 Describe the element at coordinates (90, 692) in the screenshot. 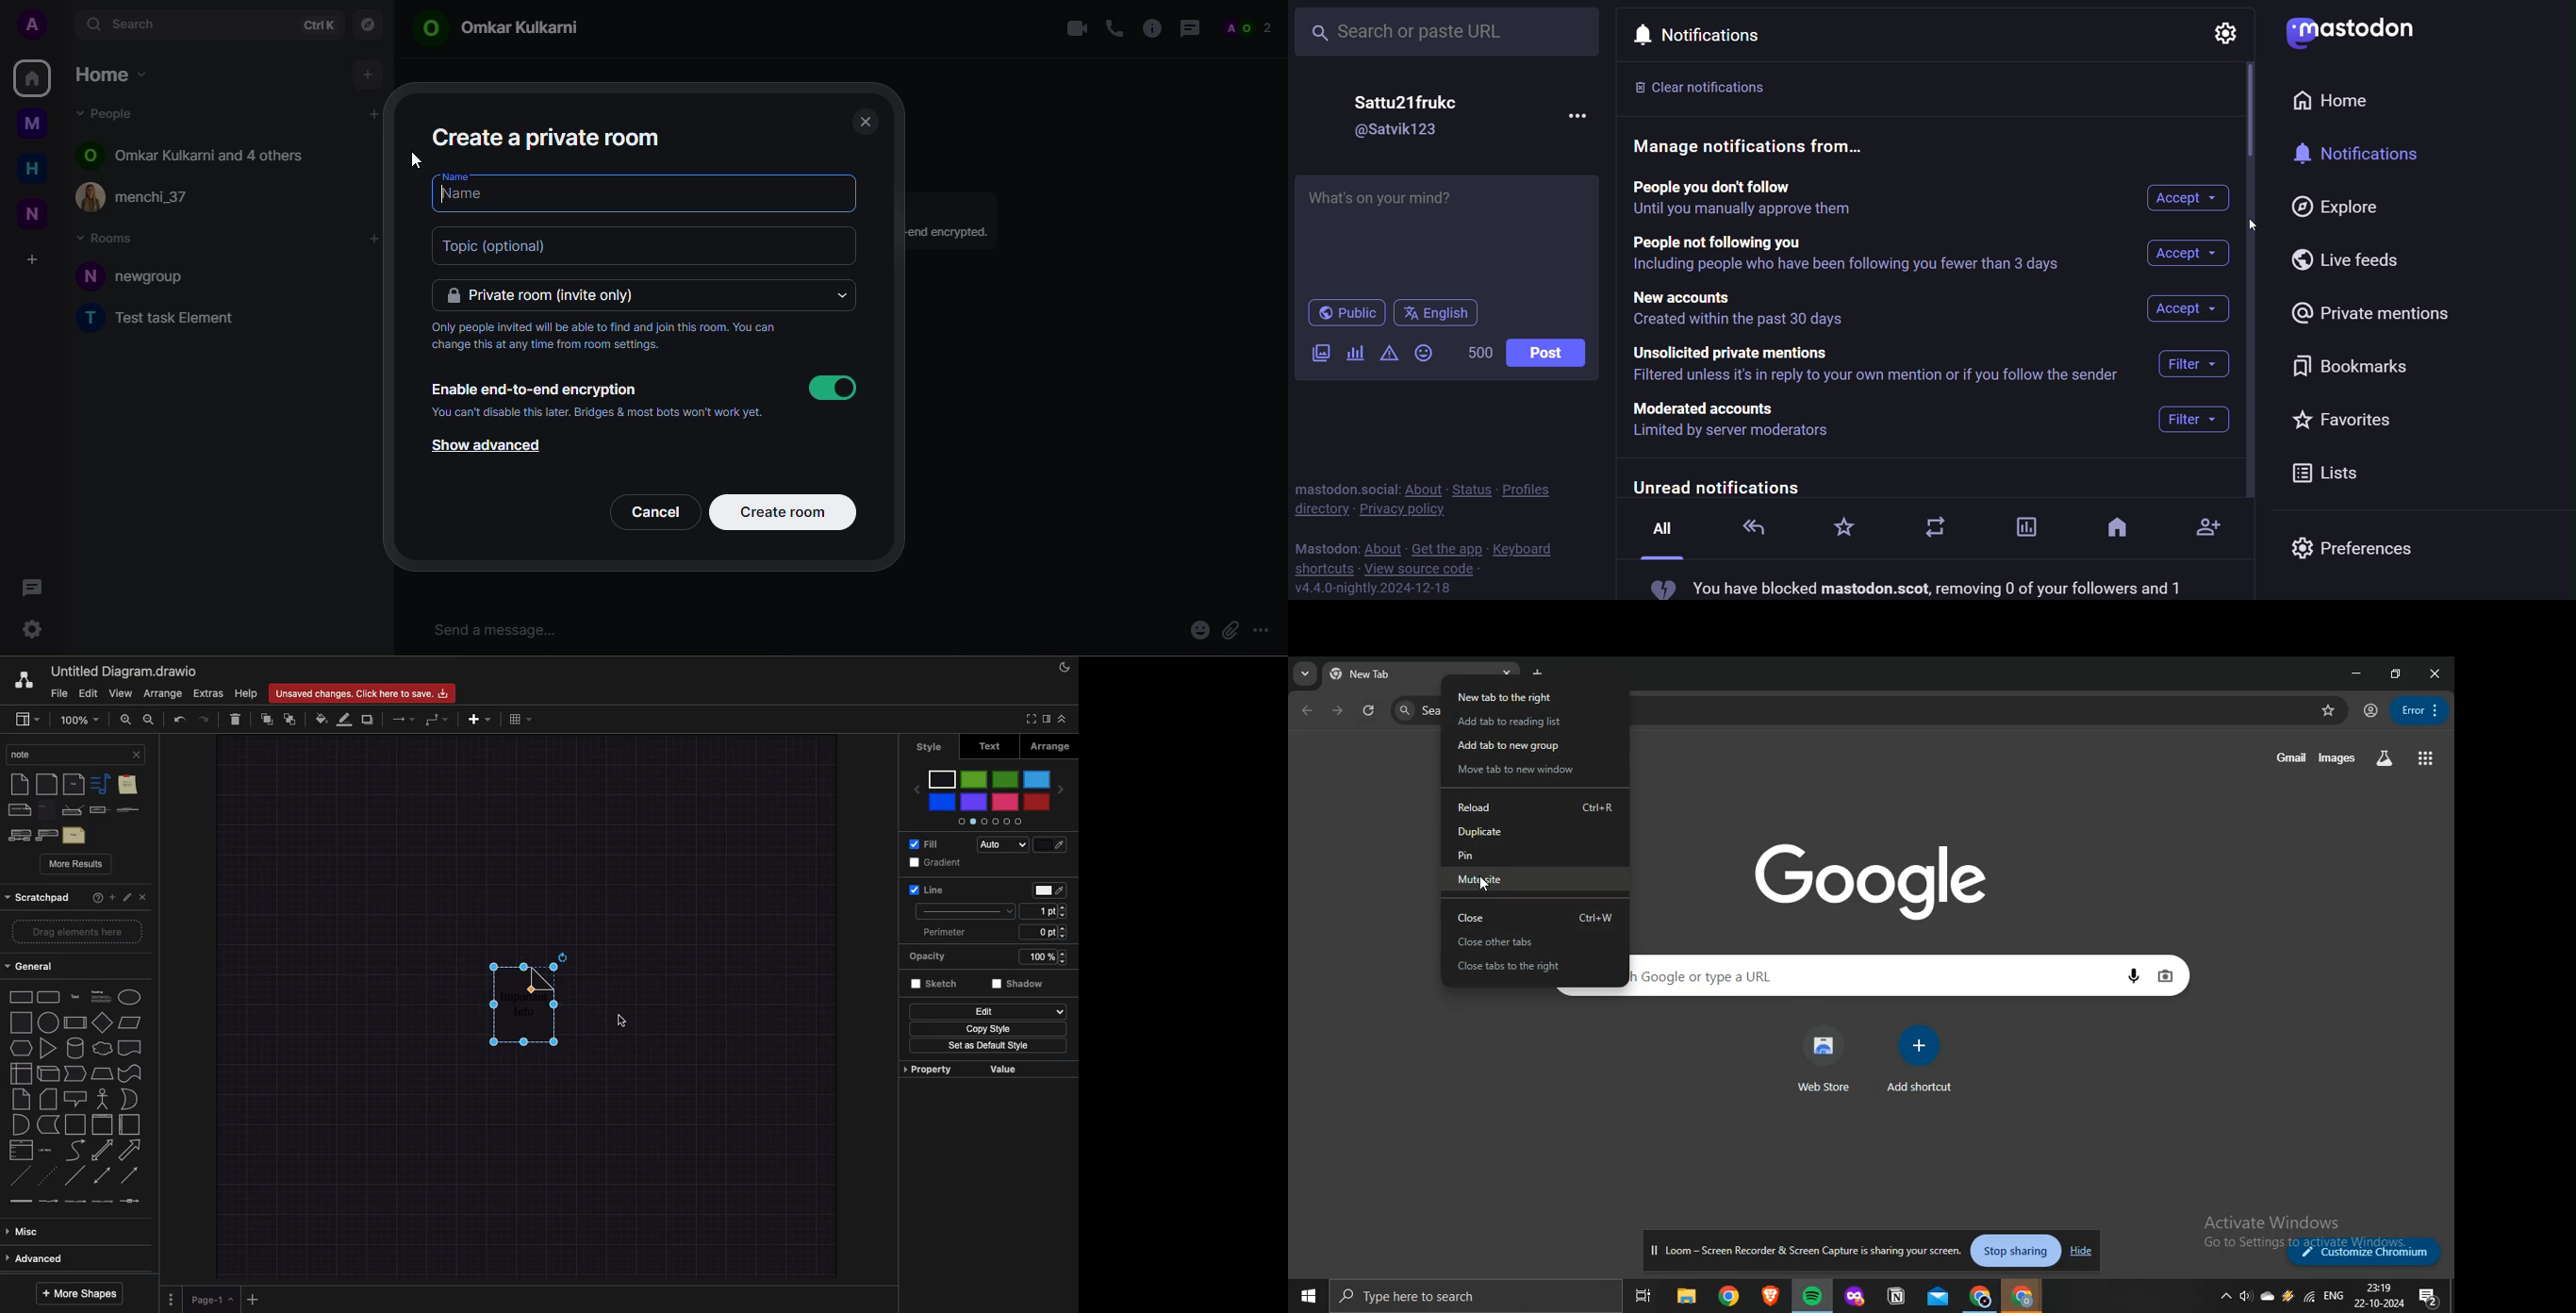

I see `Edit` at that location.